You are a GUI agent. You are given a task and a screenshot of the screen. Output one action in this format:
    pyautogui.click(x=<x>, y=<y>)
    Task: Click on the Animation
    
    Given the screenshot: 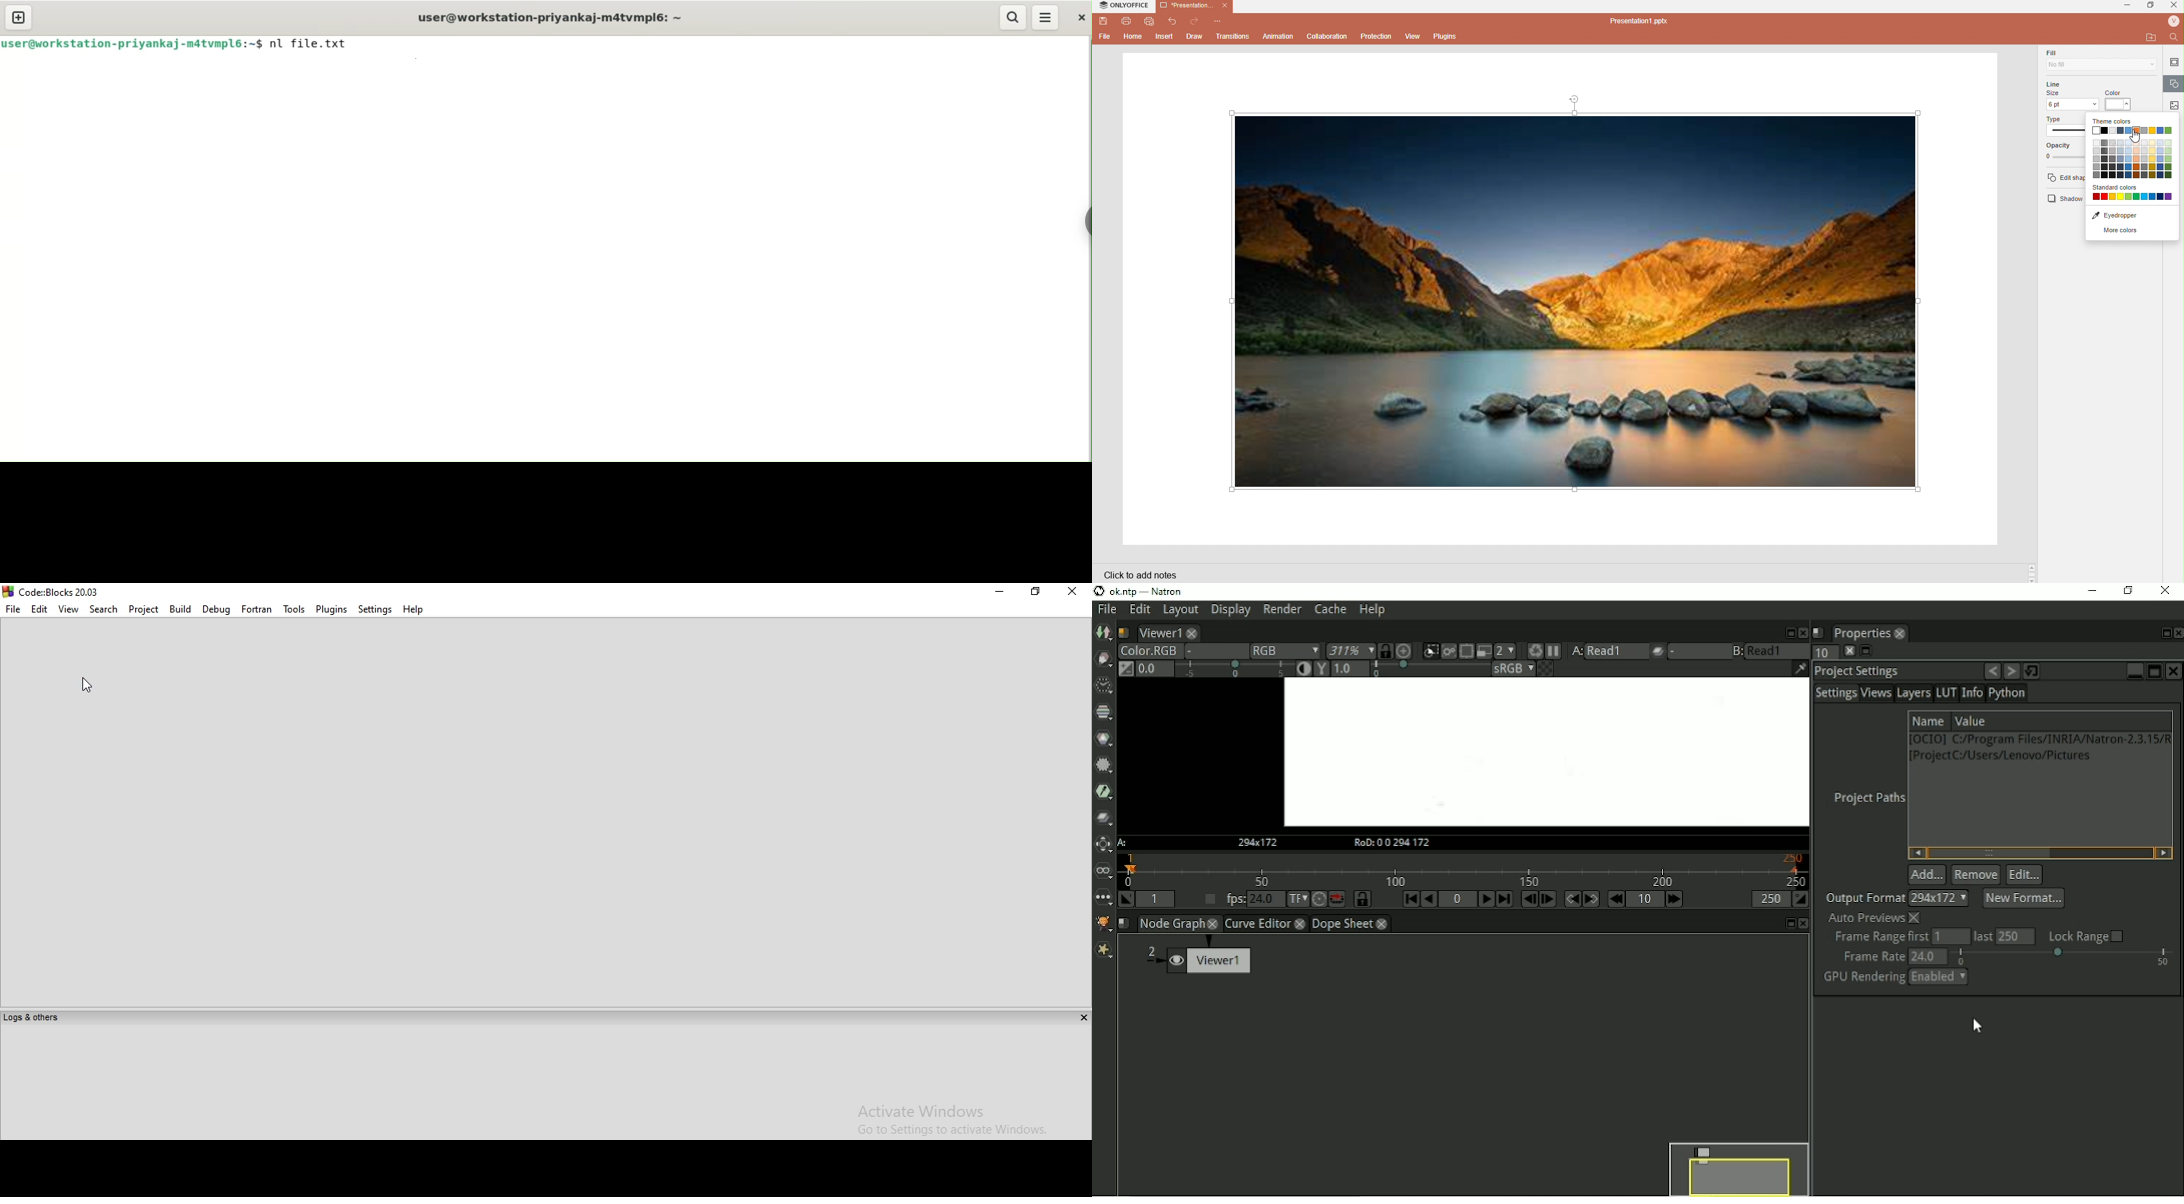 What is the action you would take?
    pyautogui.click(x=1279, y=37)
    